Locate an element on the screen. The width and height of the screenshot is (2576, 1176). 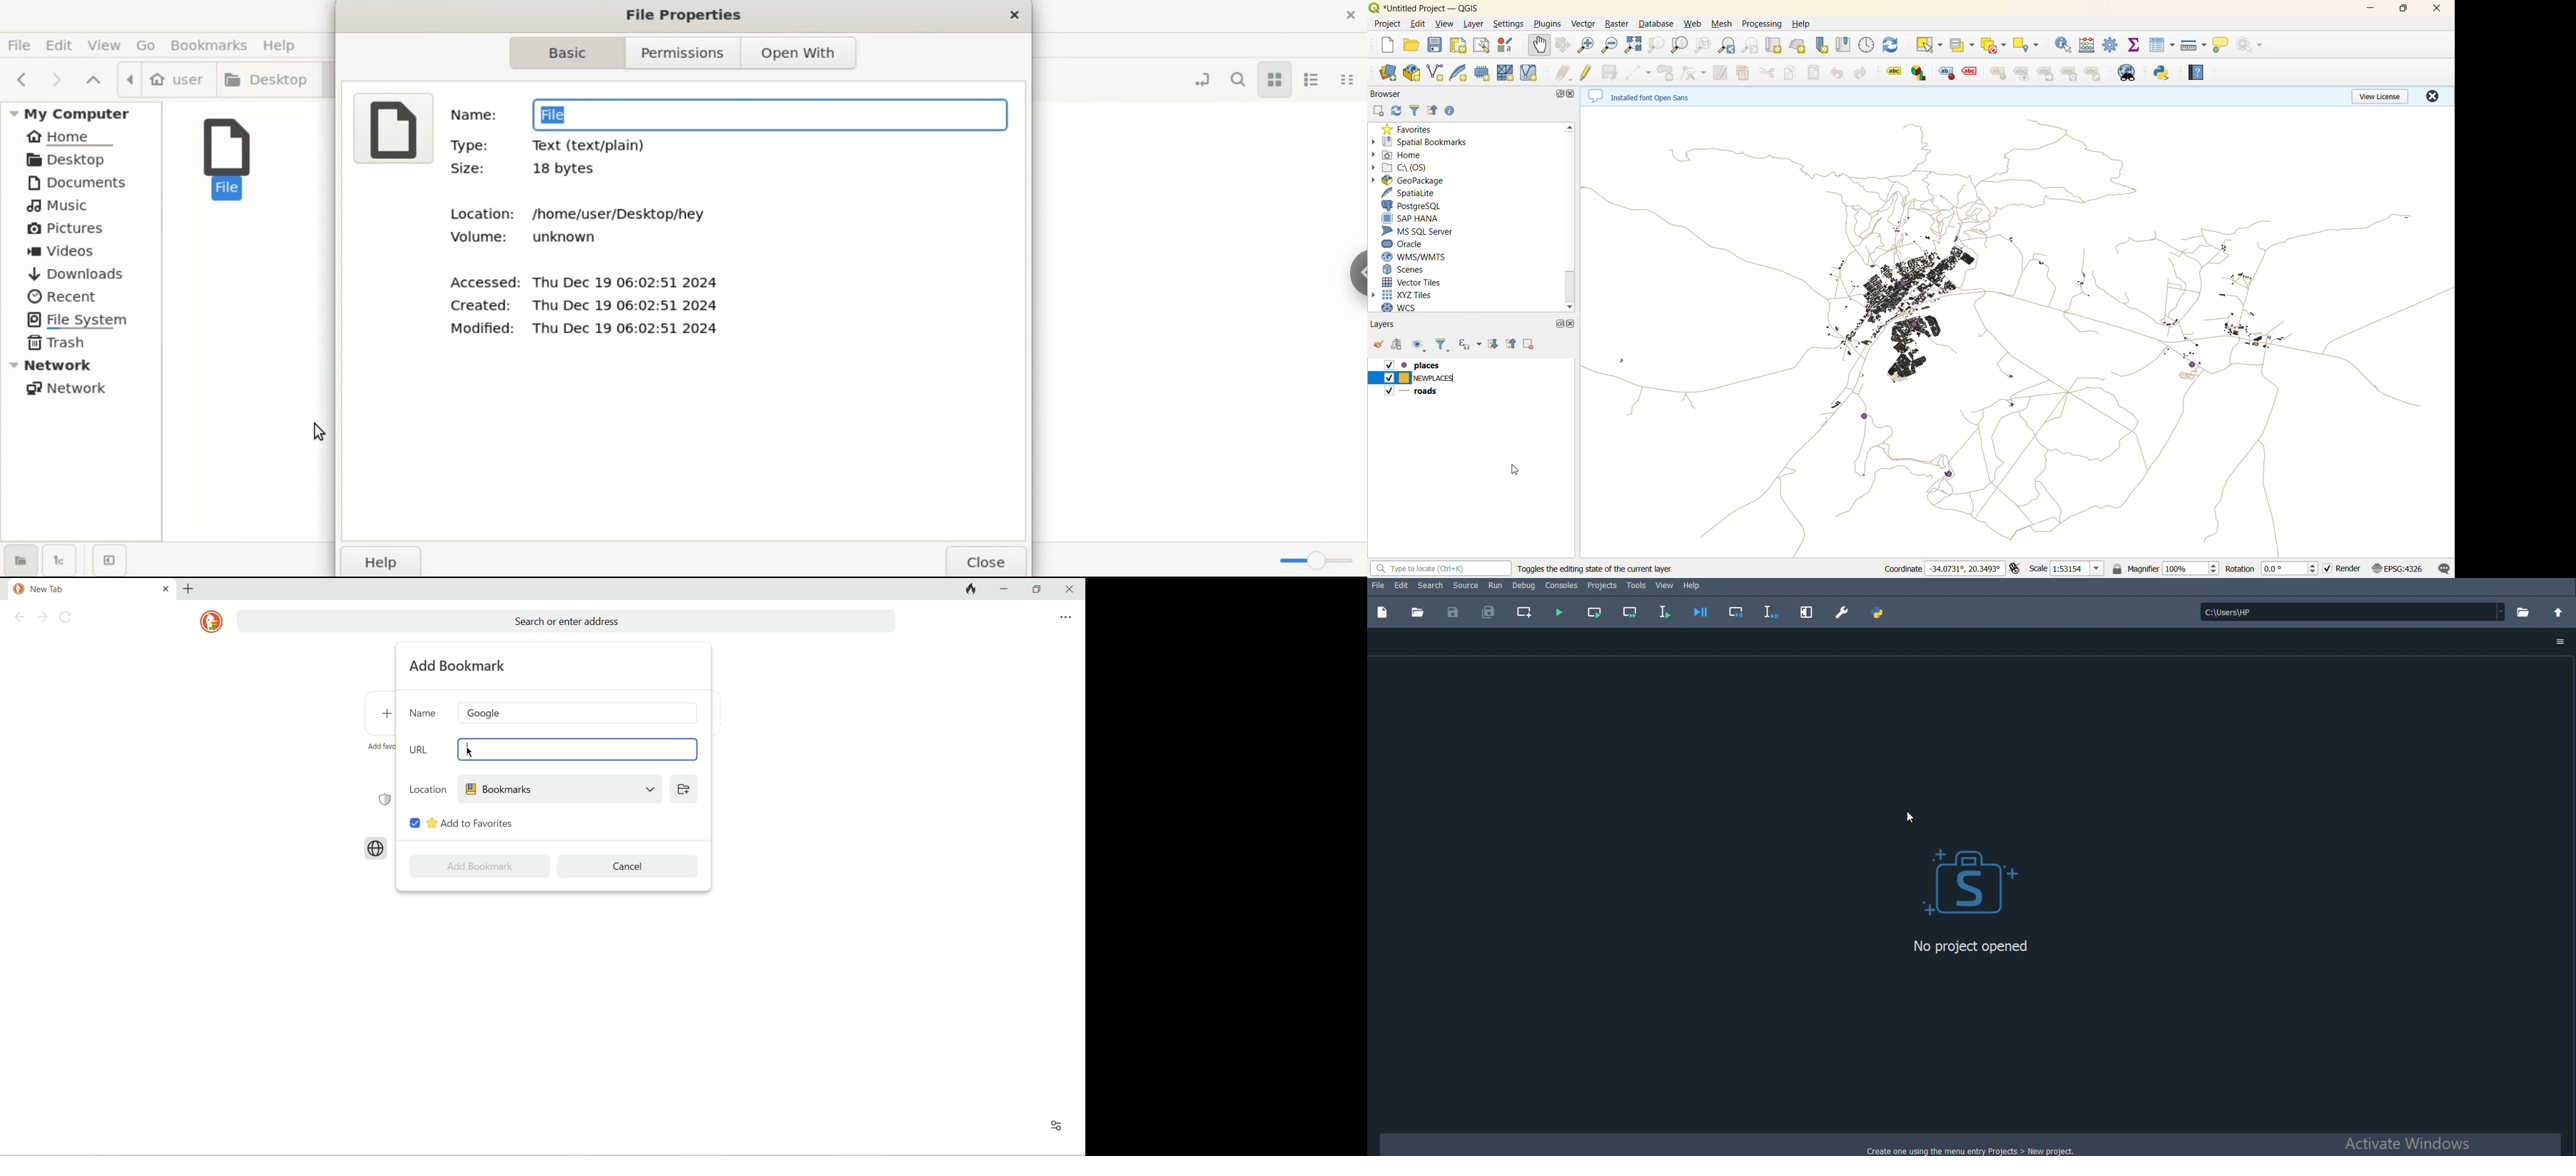
File is located at coordinates (1377, 584).